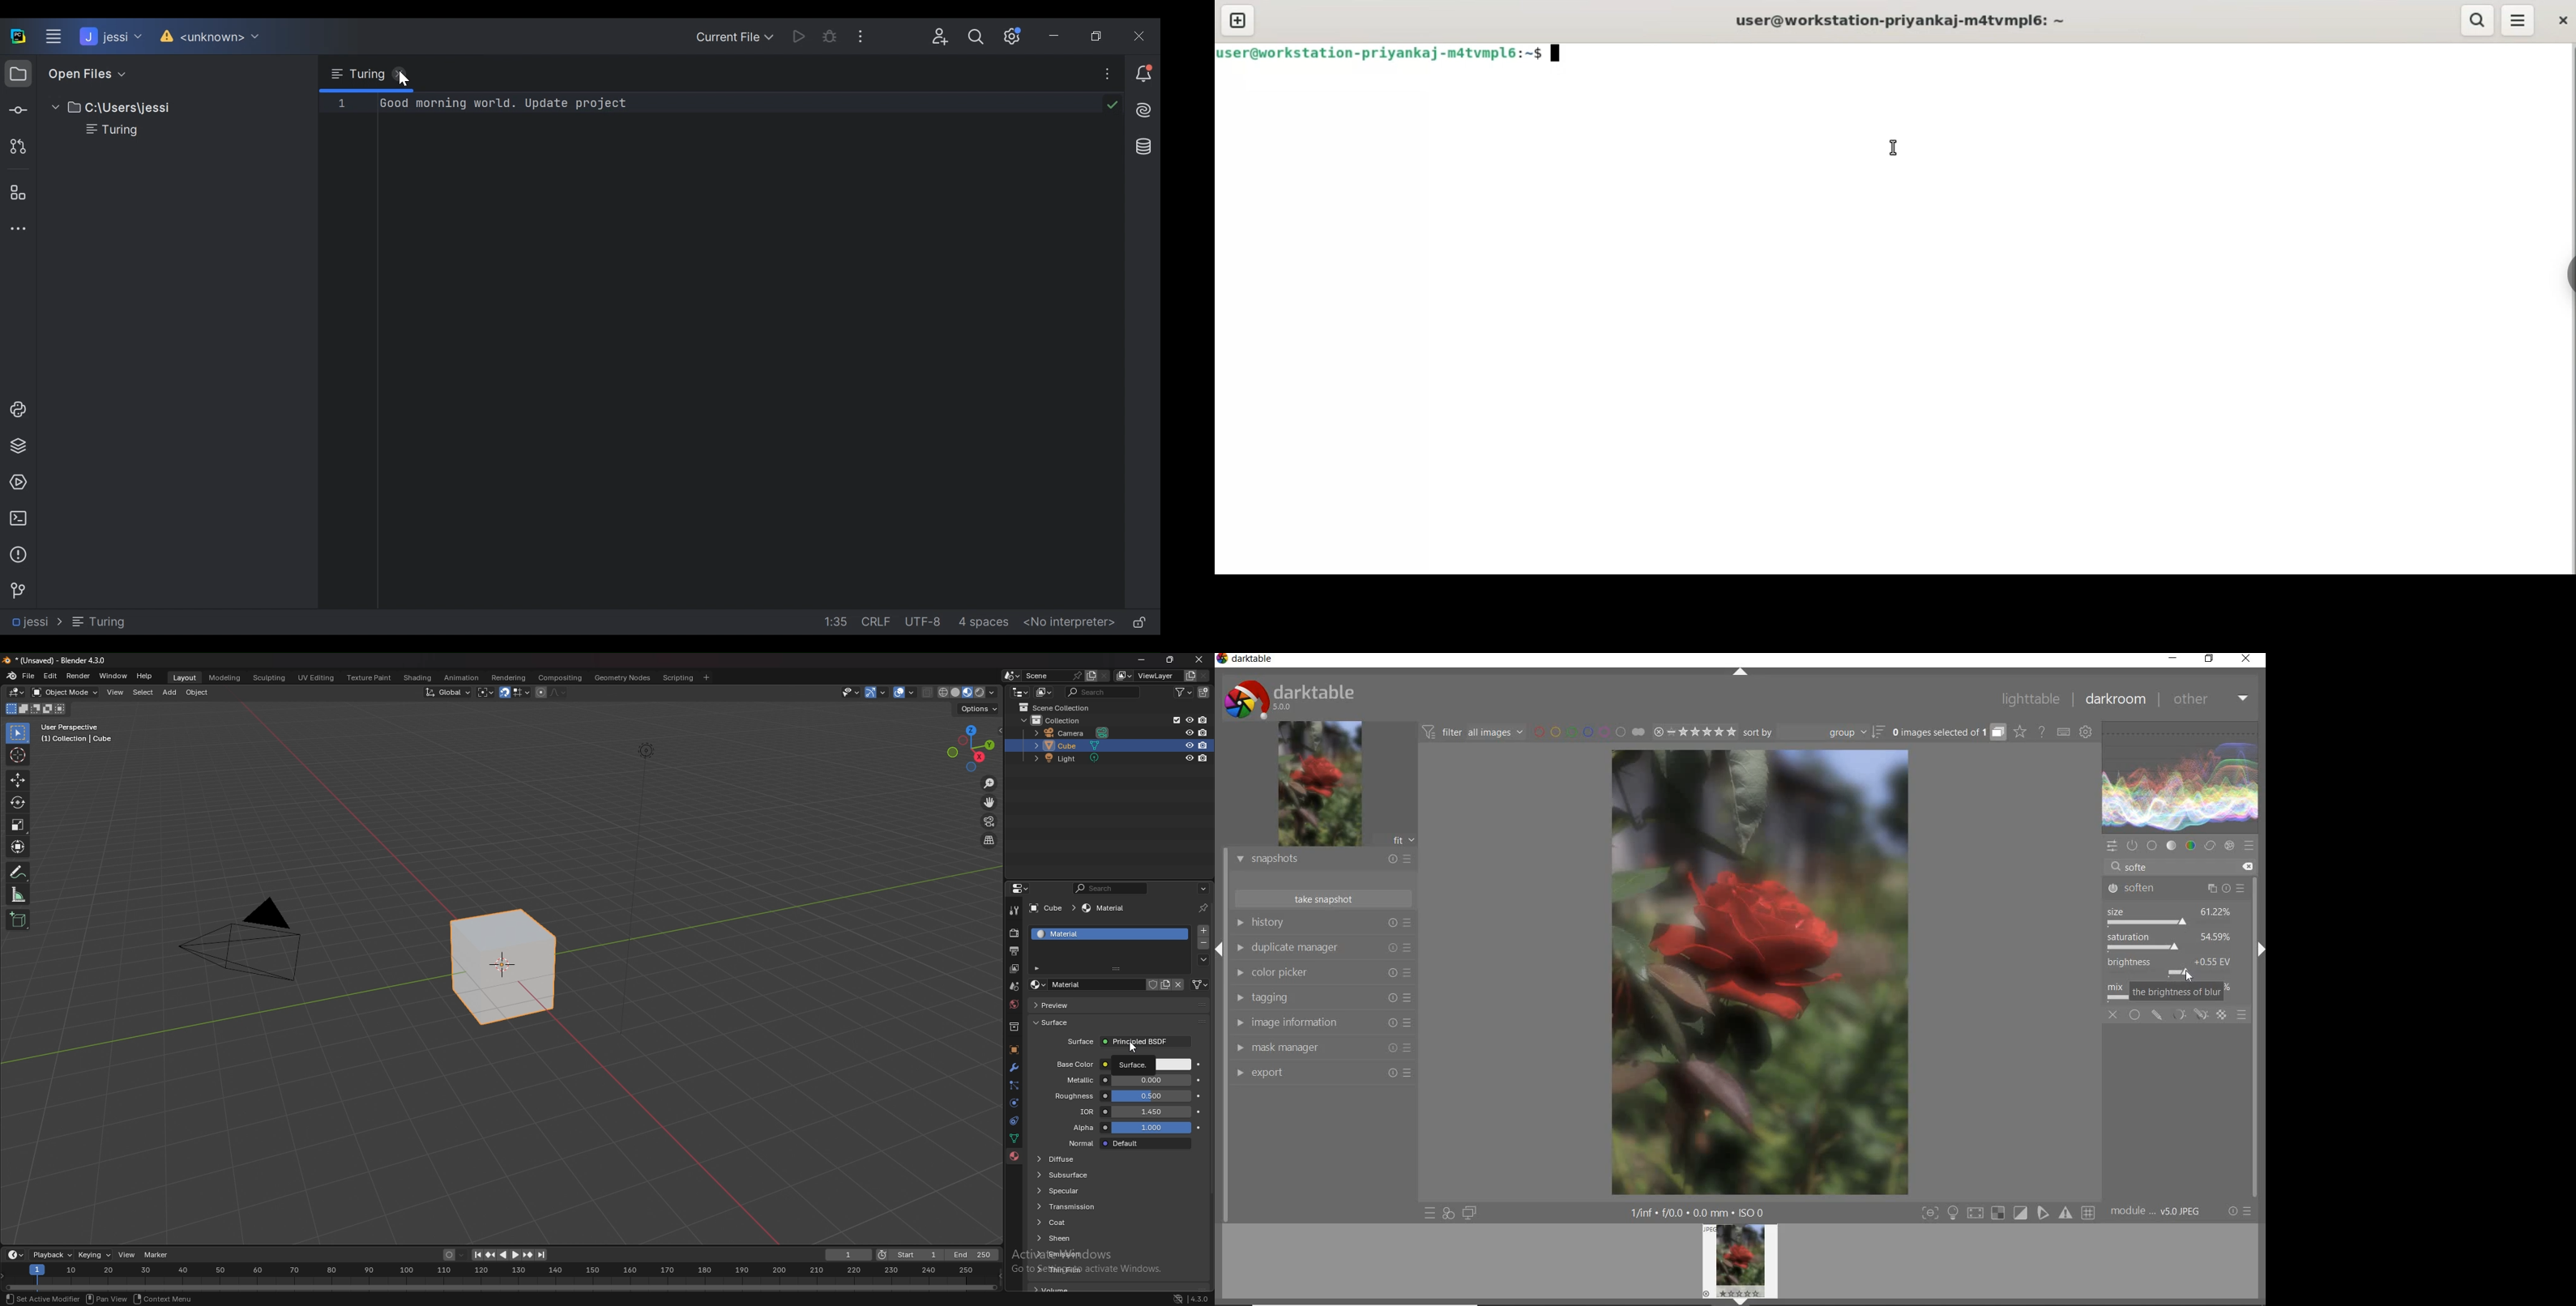  Describe the element at coordinates (2248, 844) in the screenshot. I see `presets` at that location.